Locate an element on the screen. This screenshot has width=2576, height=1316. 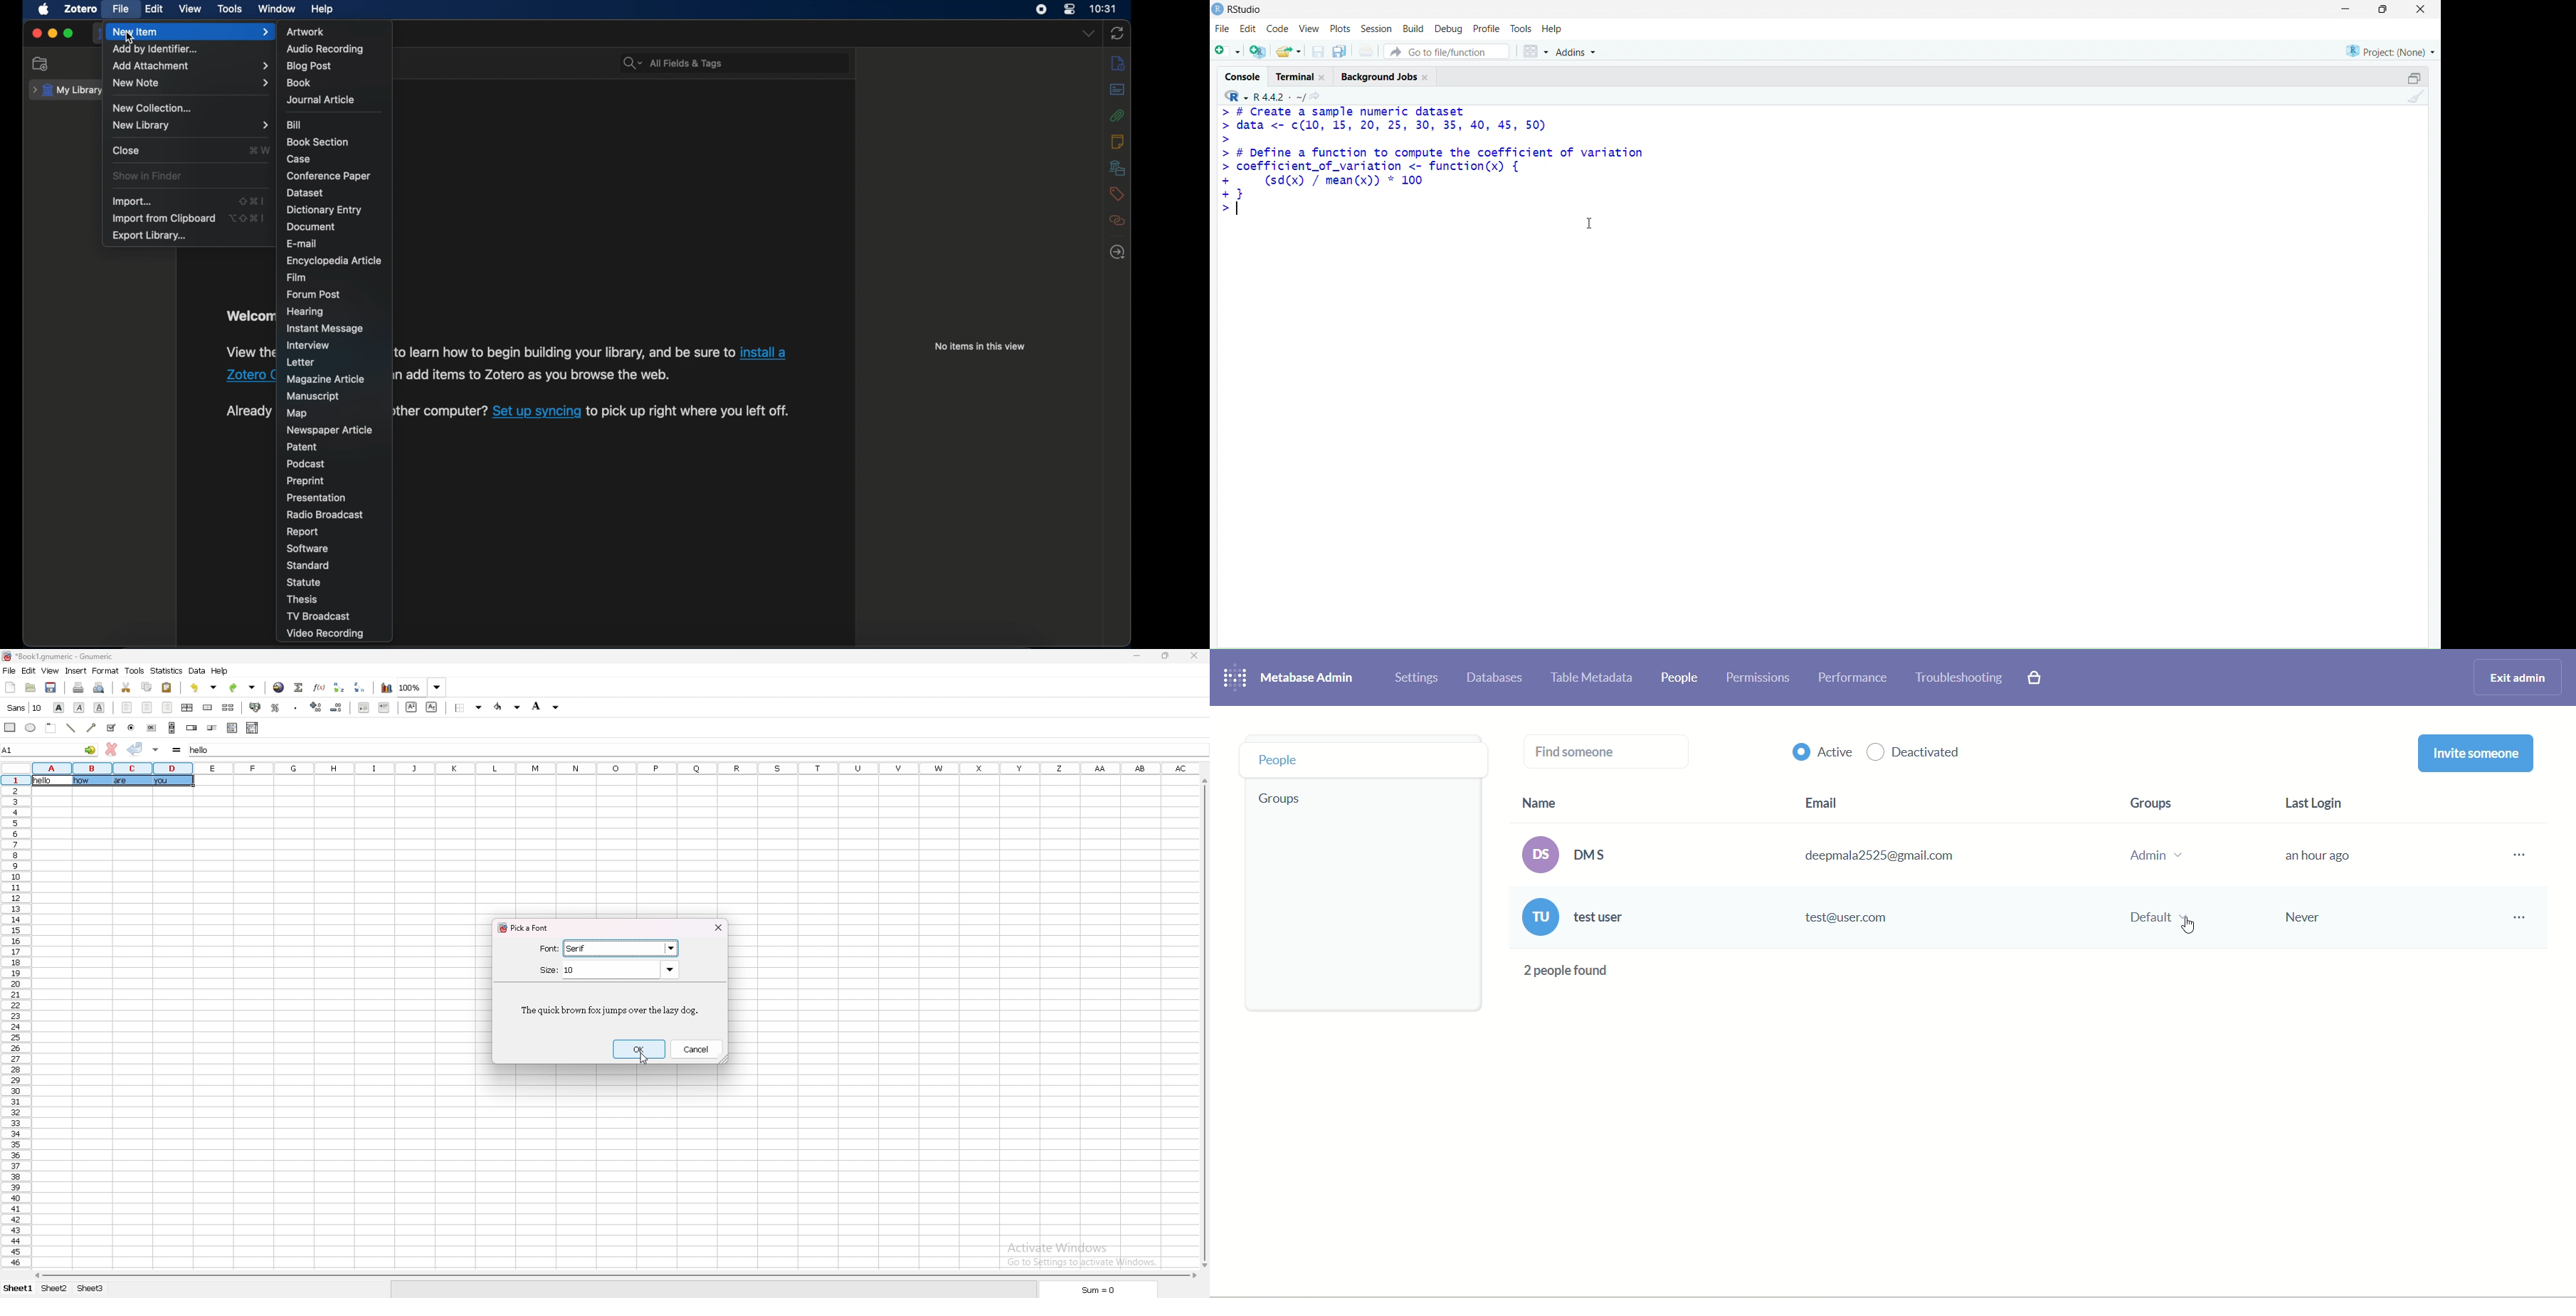
link is located at coordinates (536, 411).